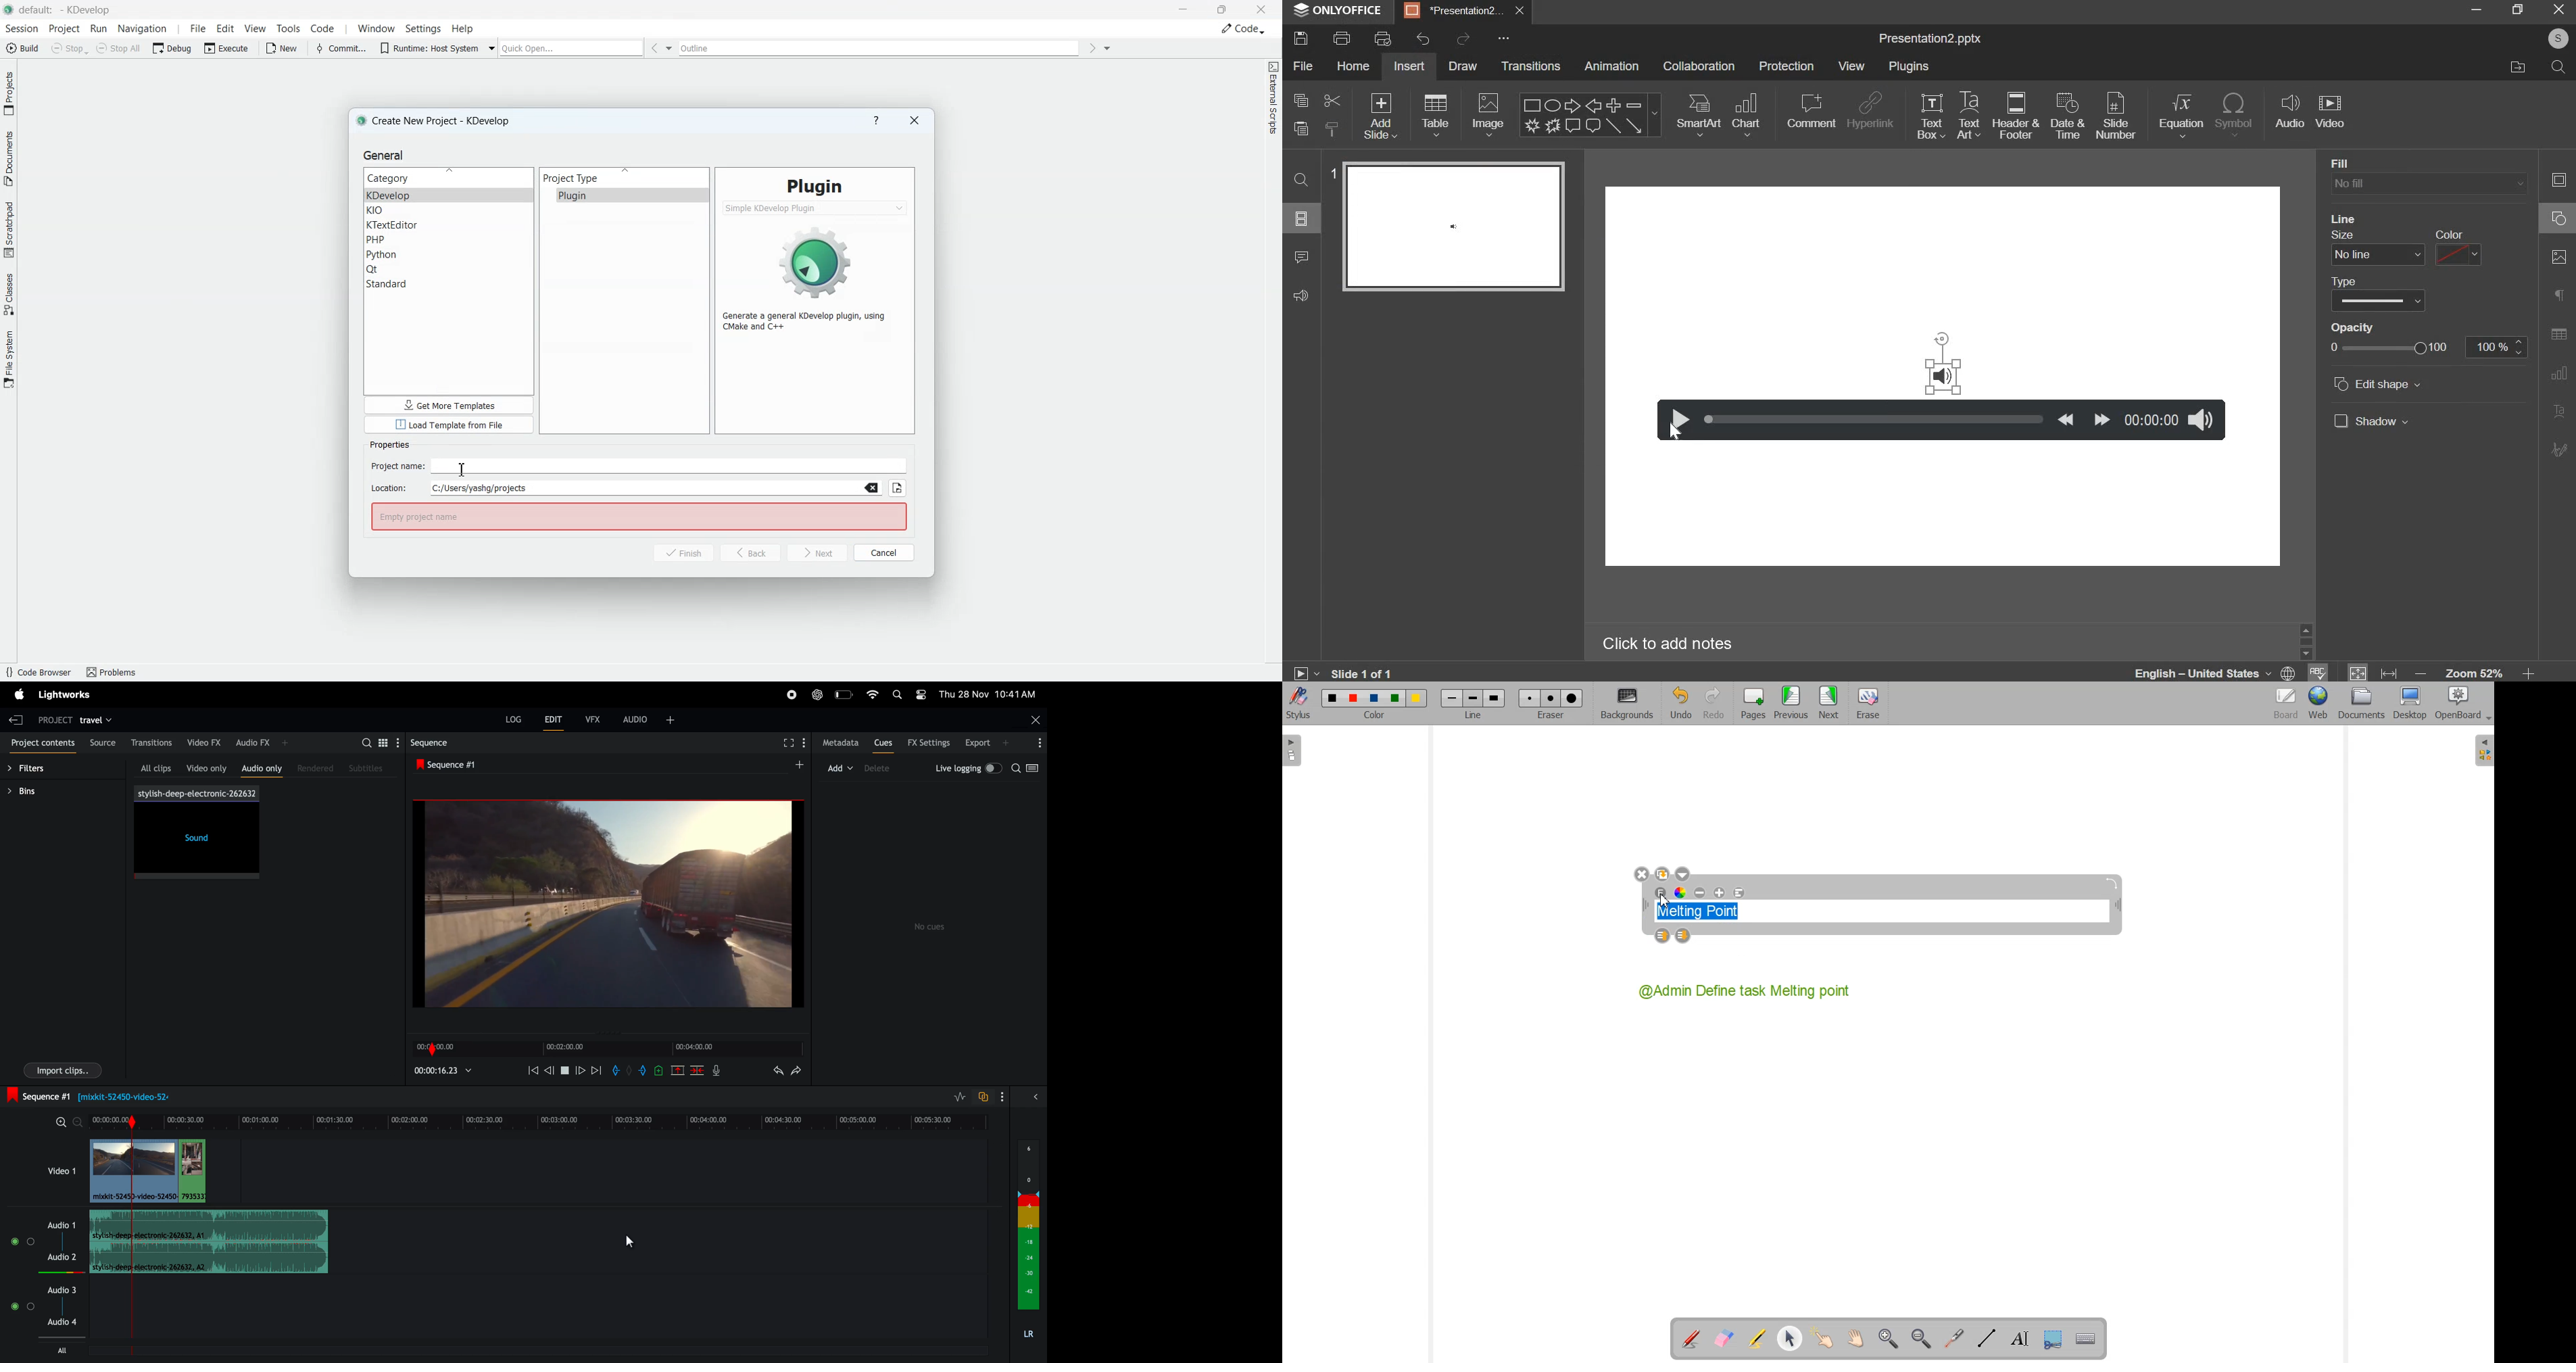  I want to click on Documents, so click(9, 157).